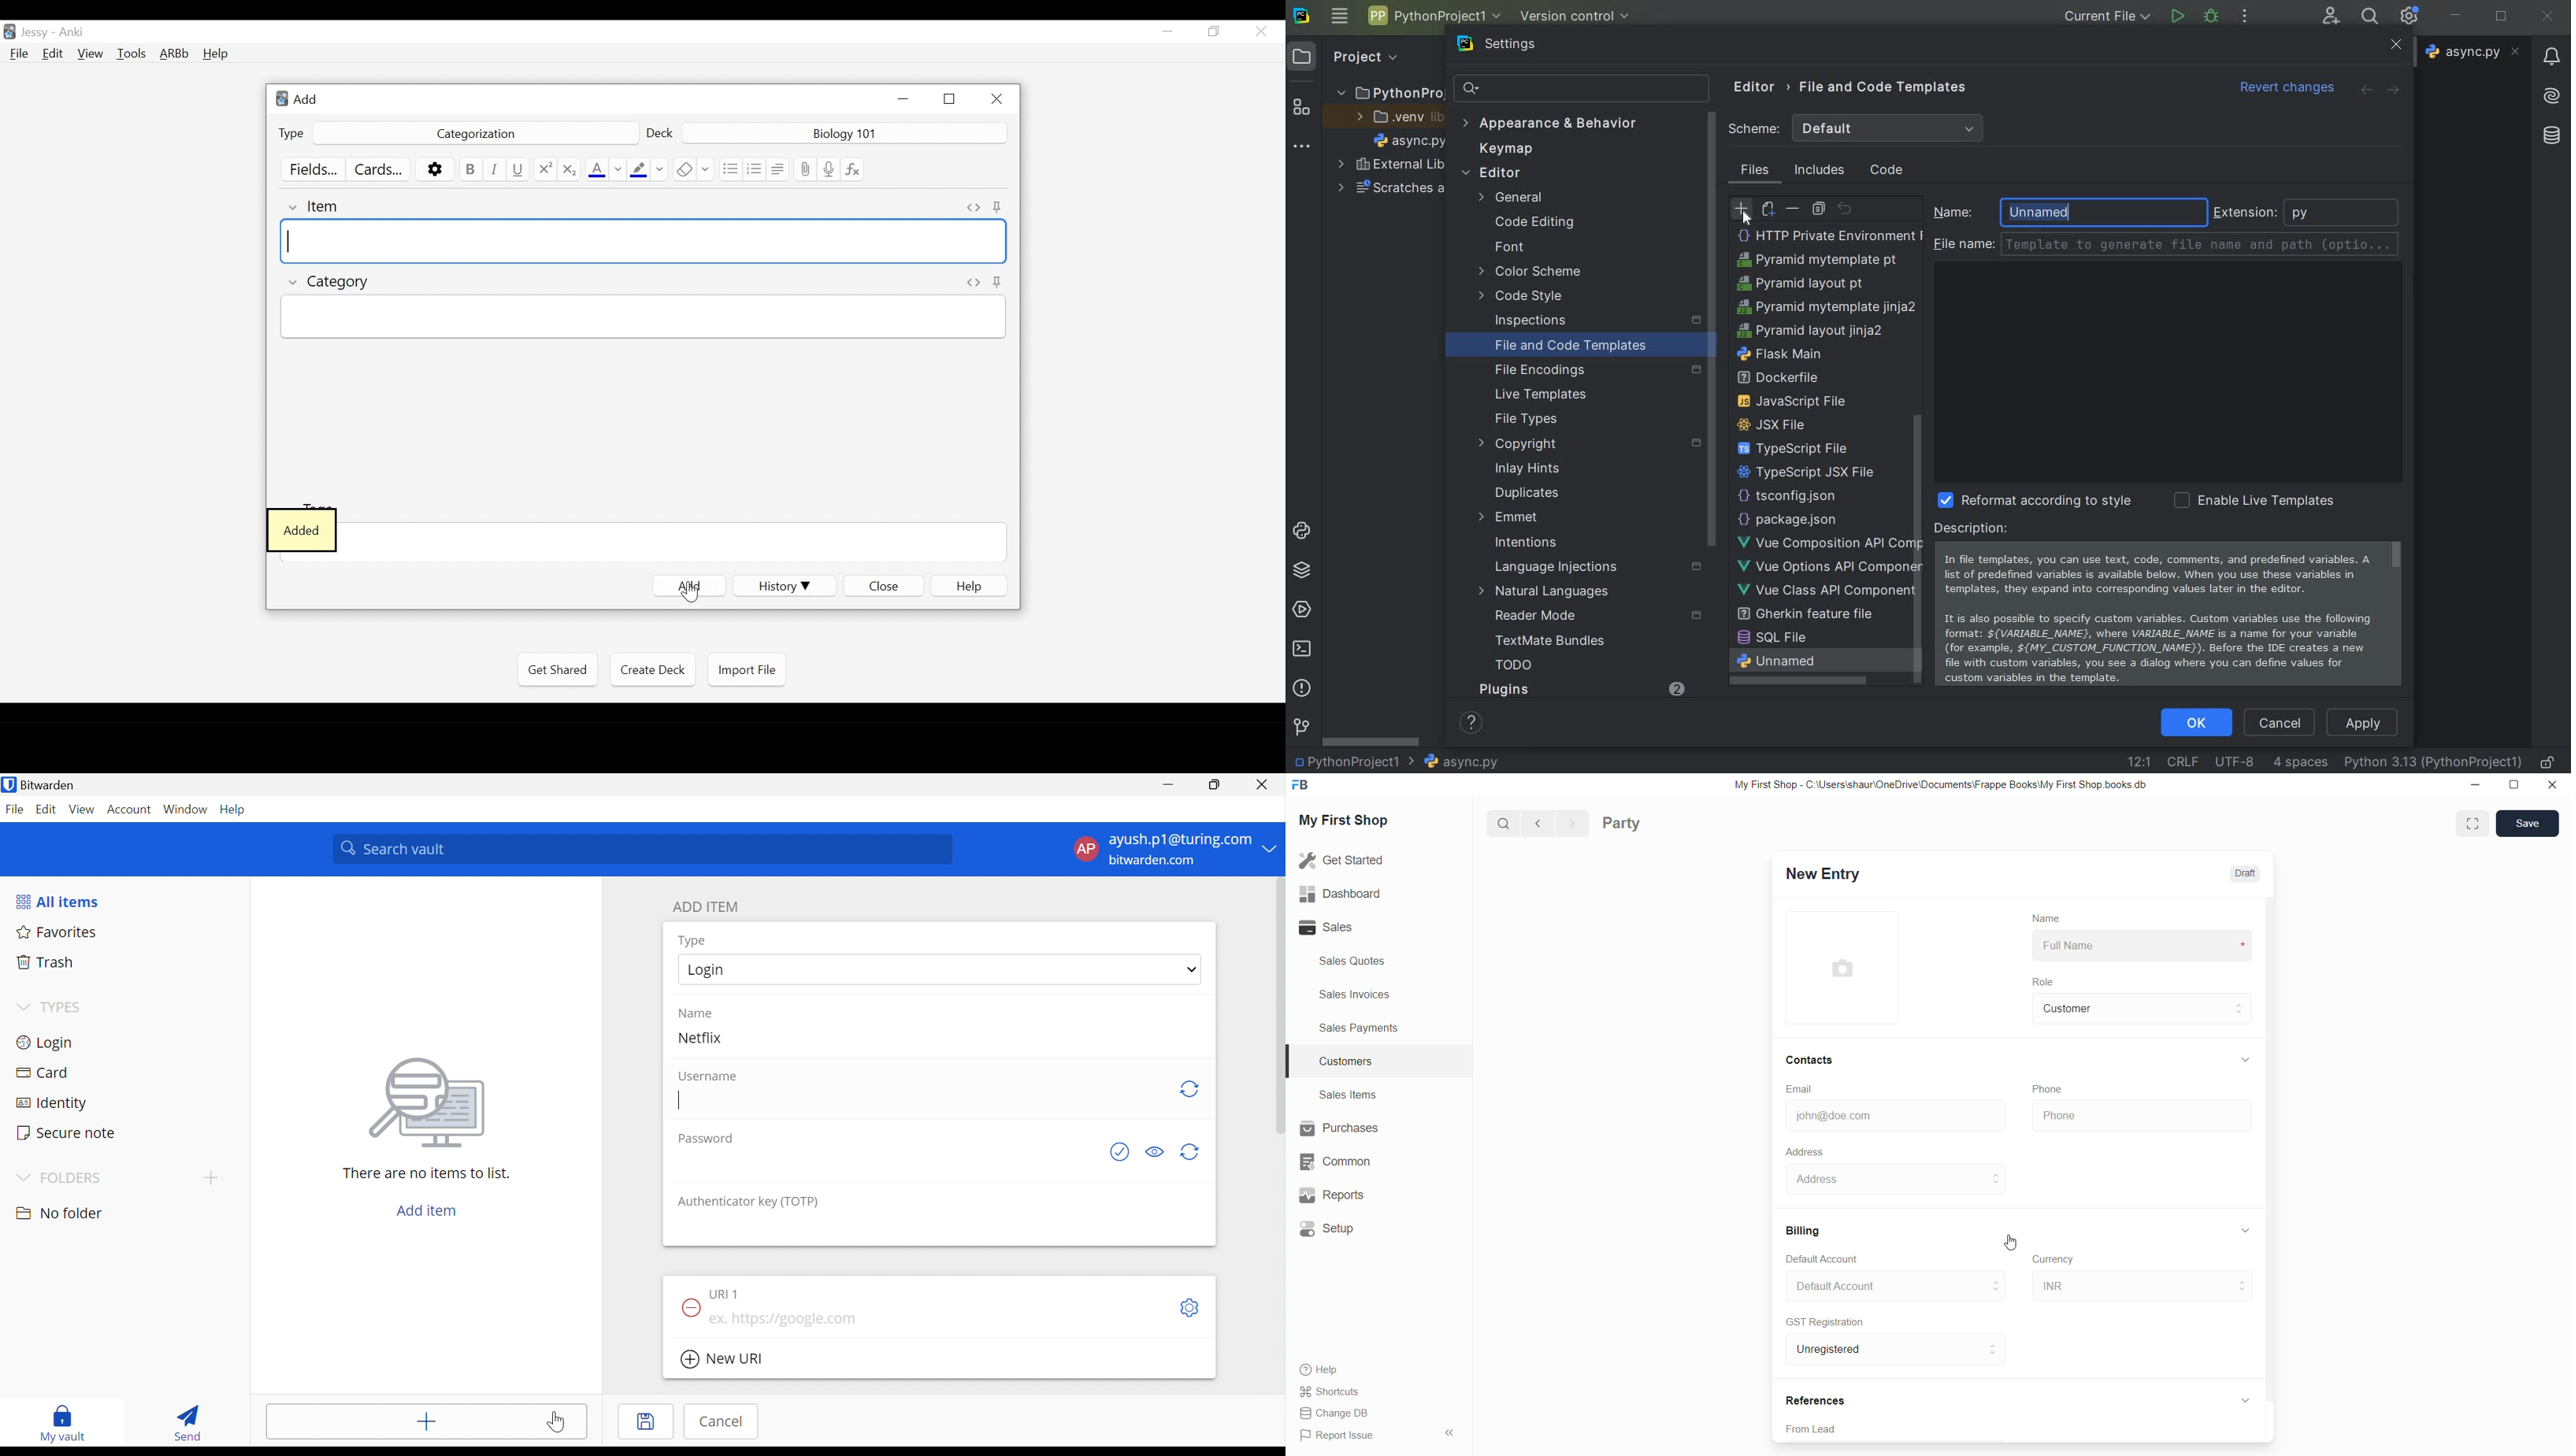 The image size is (2576, 1456). What do you see at coordinates (1549, 124) in the screenshot?
I see `appearance & behavior` at bounding box center [1549, 124].